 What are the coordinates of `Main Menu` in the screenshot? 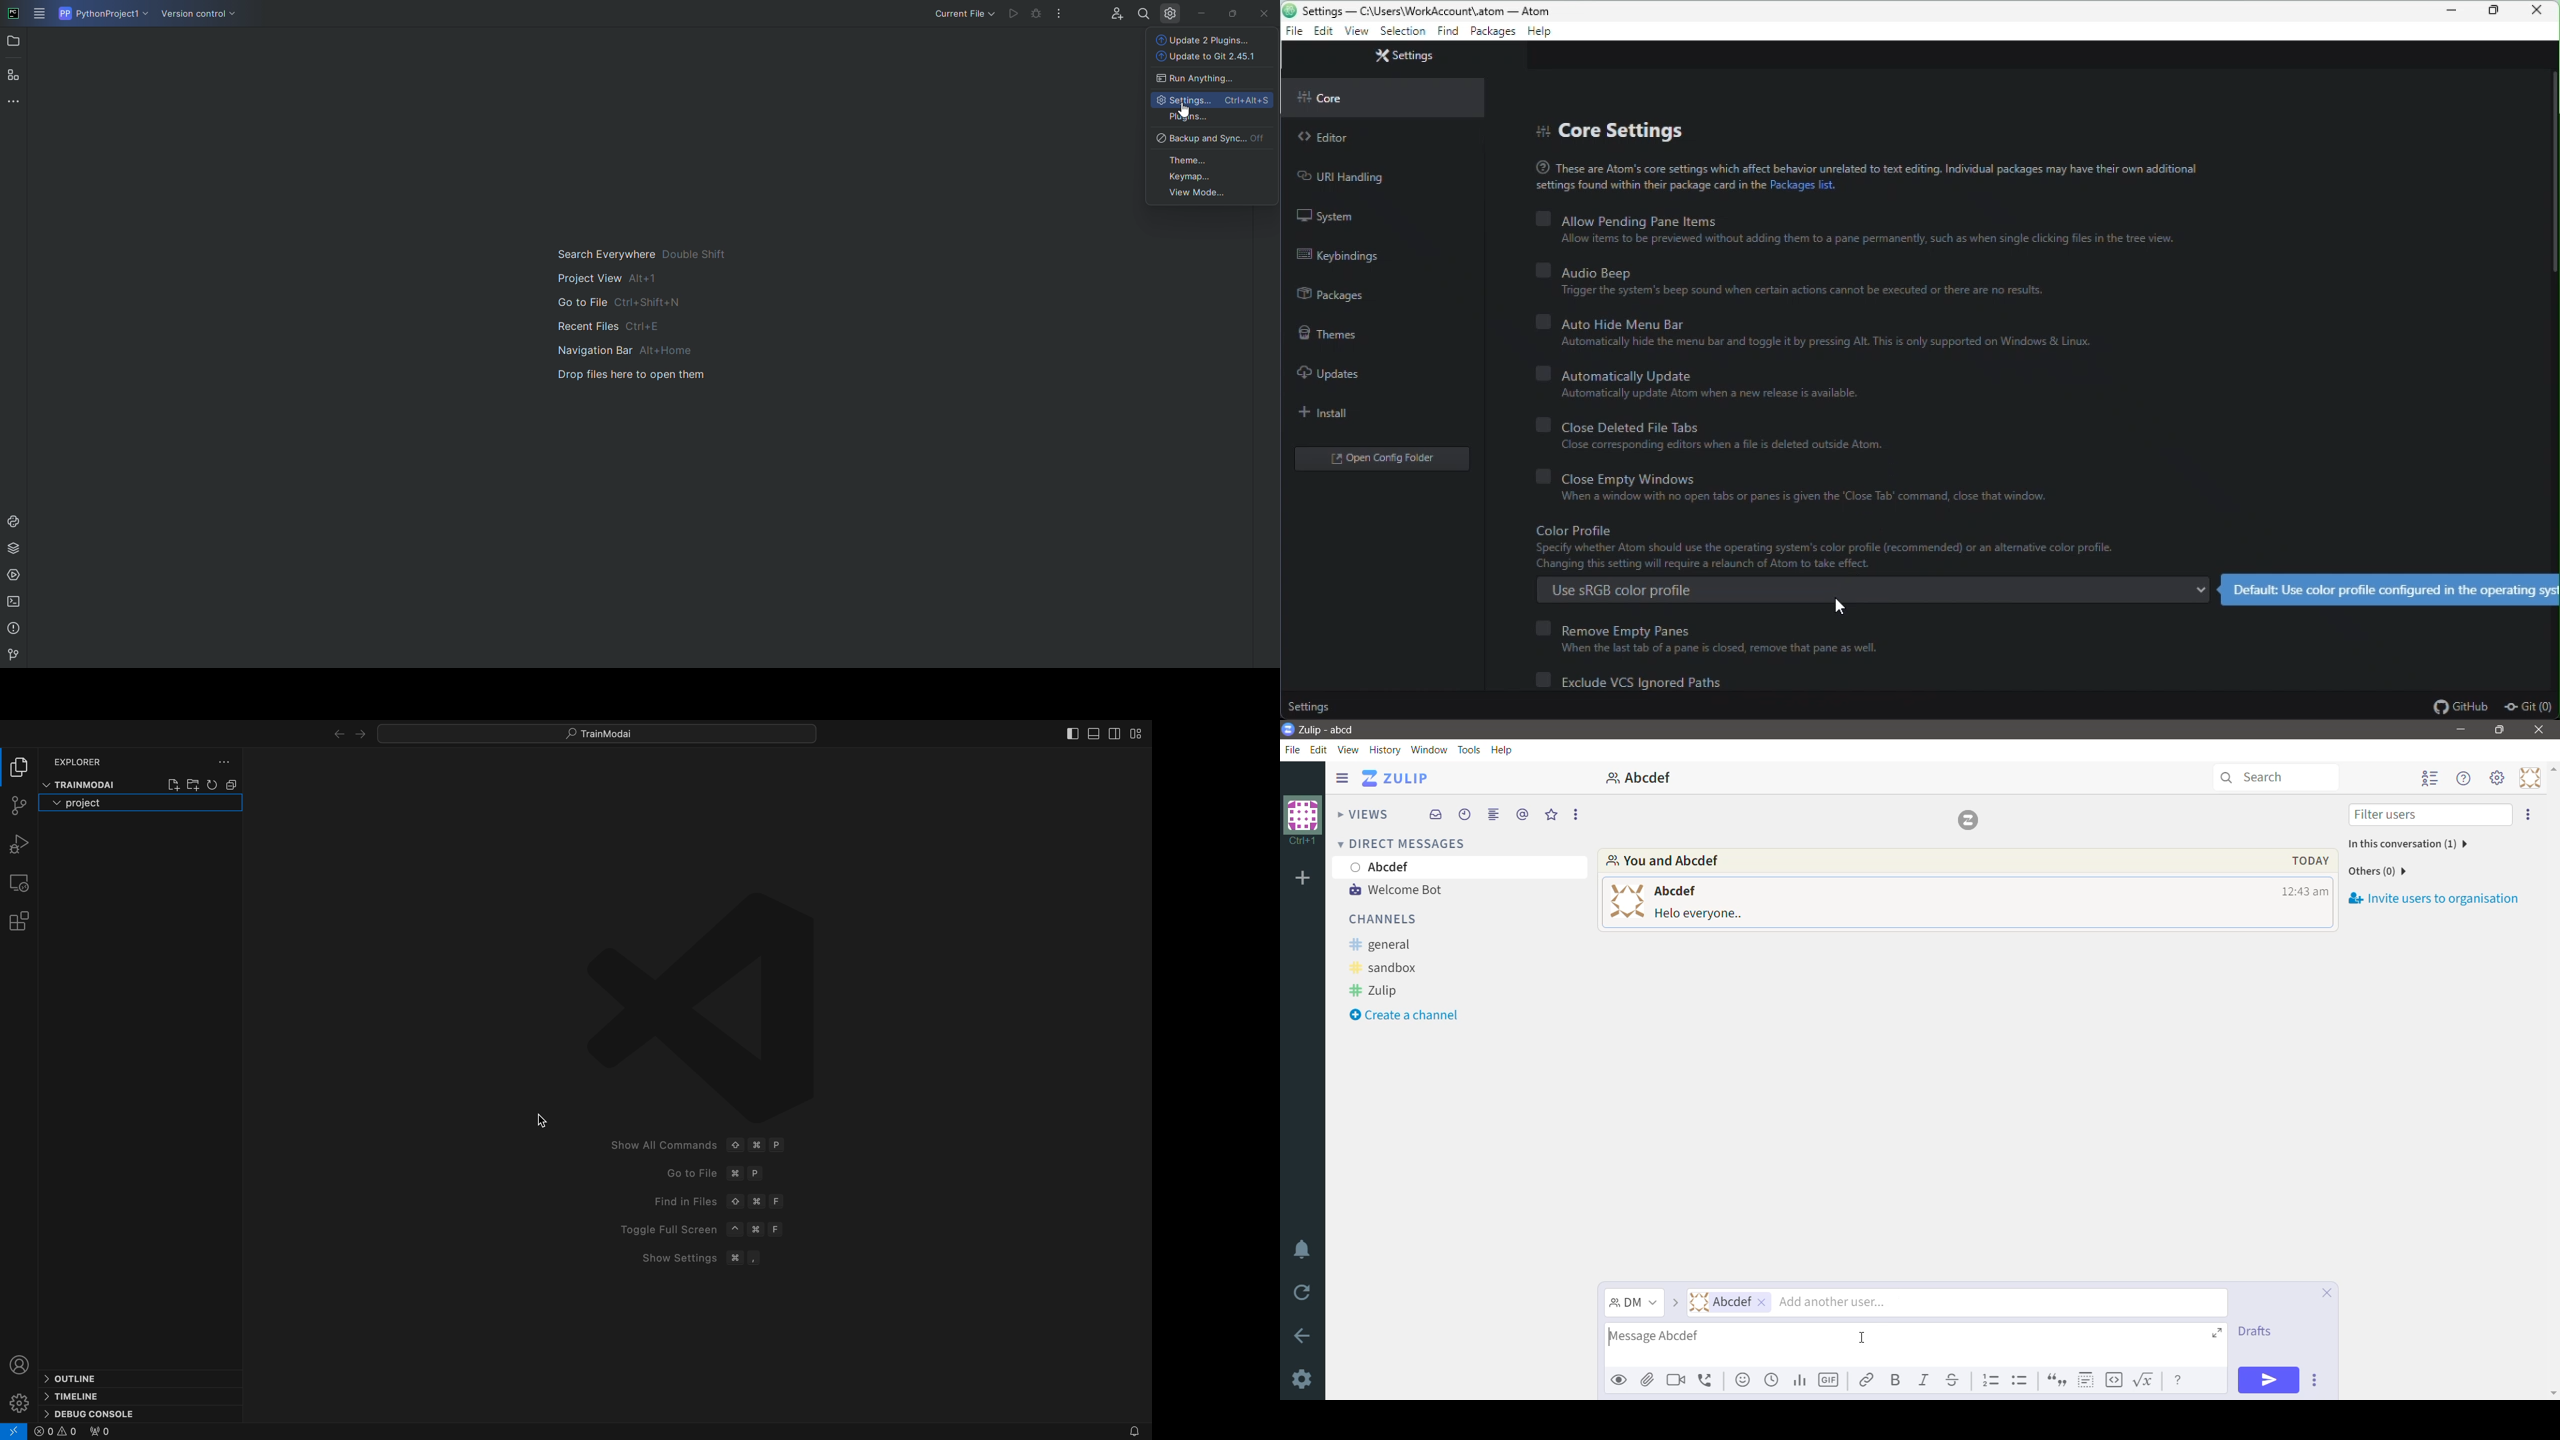 It's located at (41, 15).